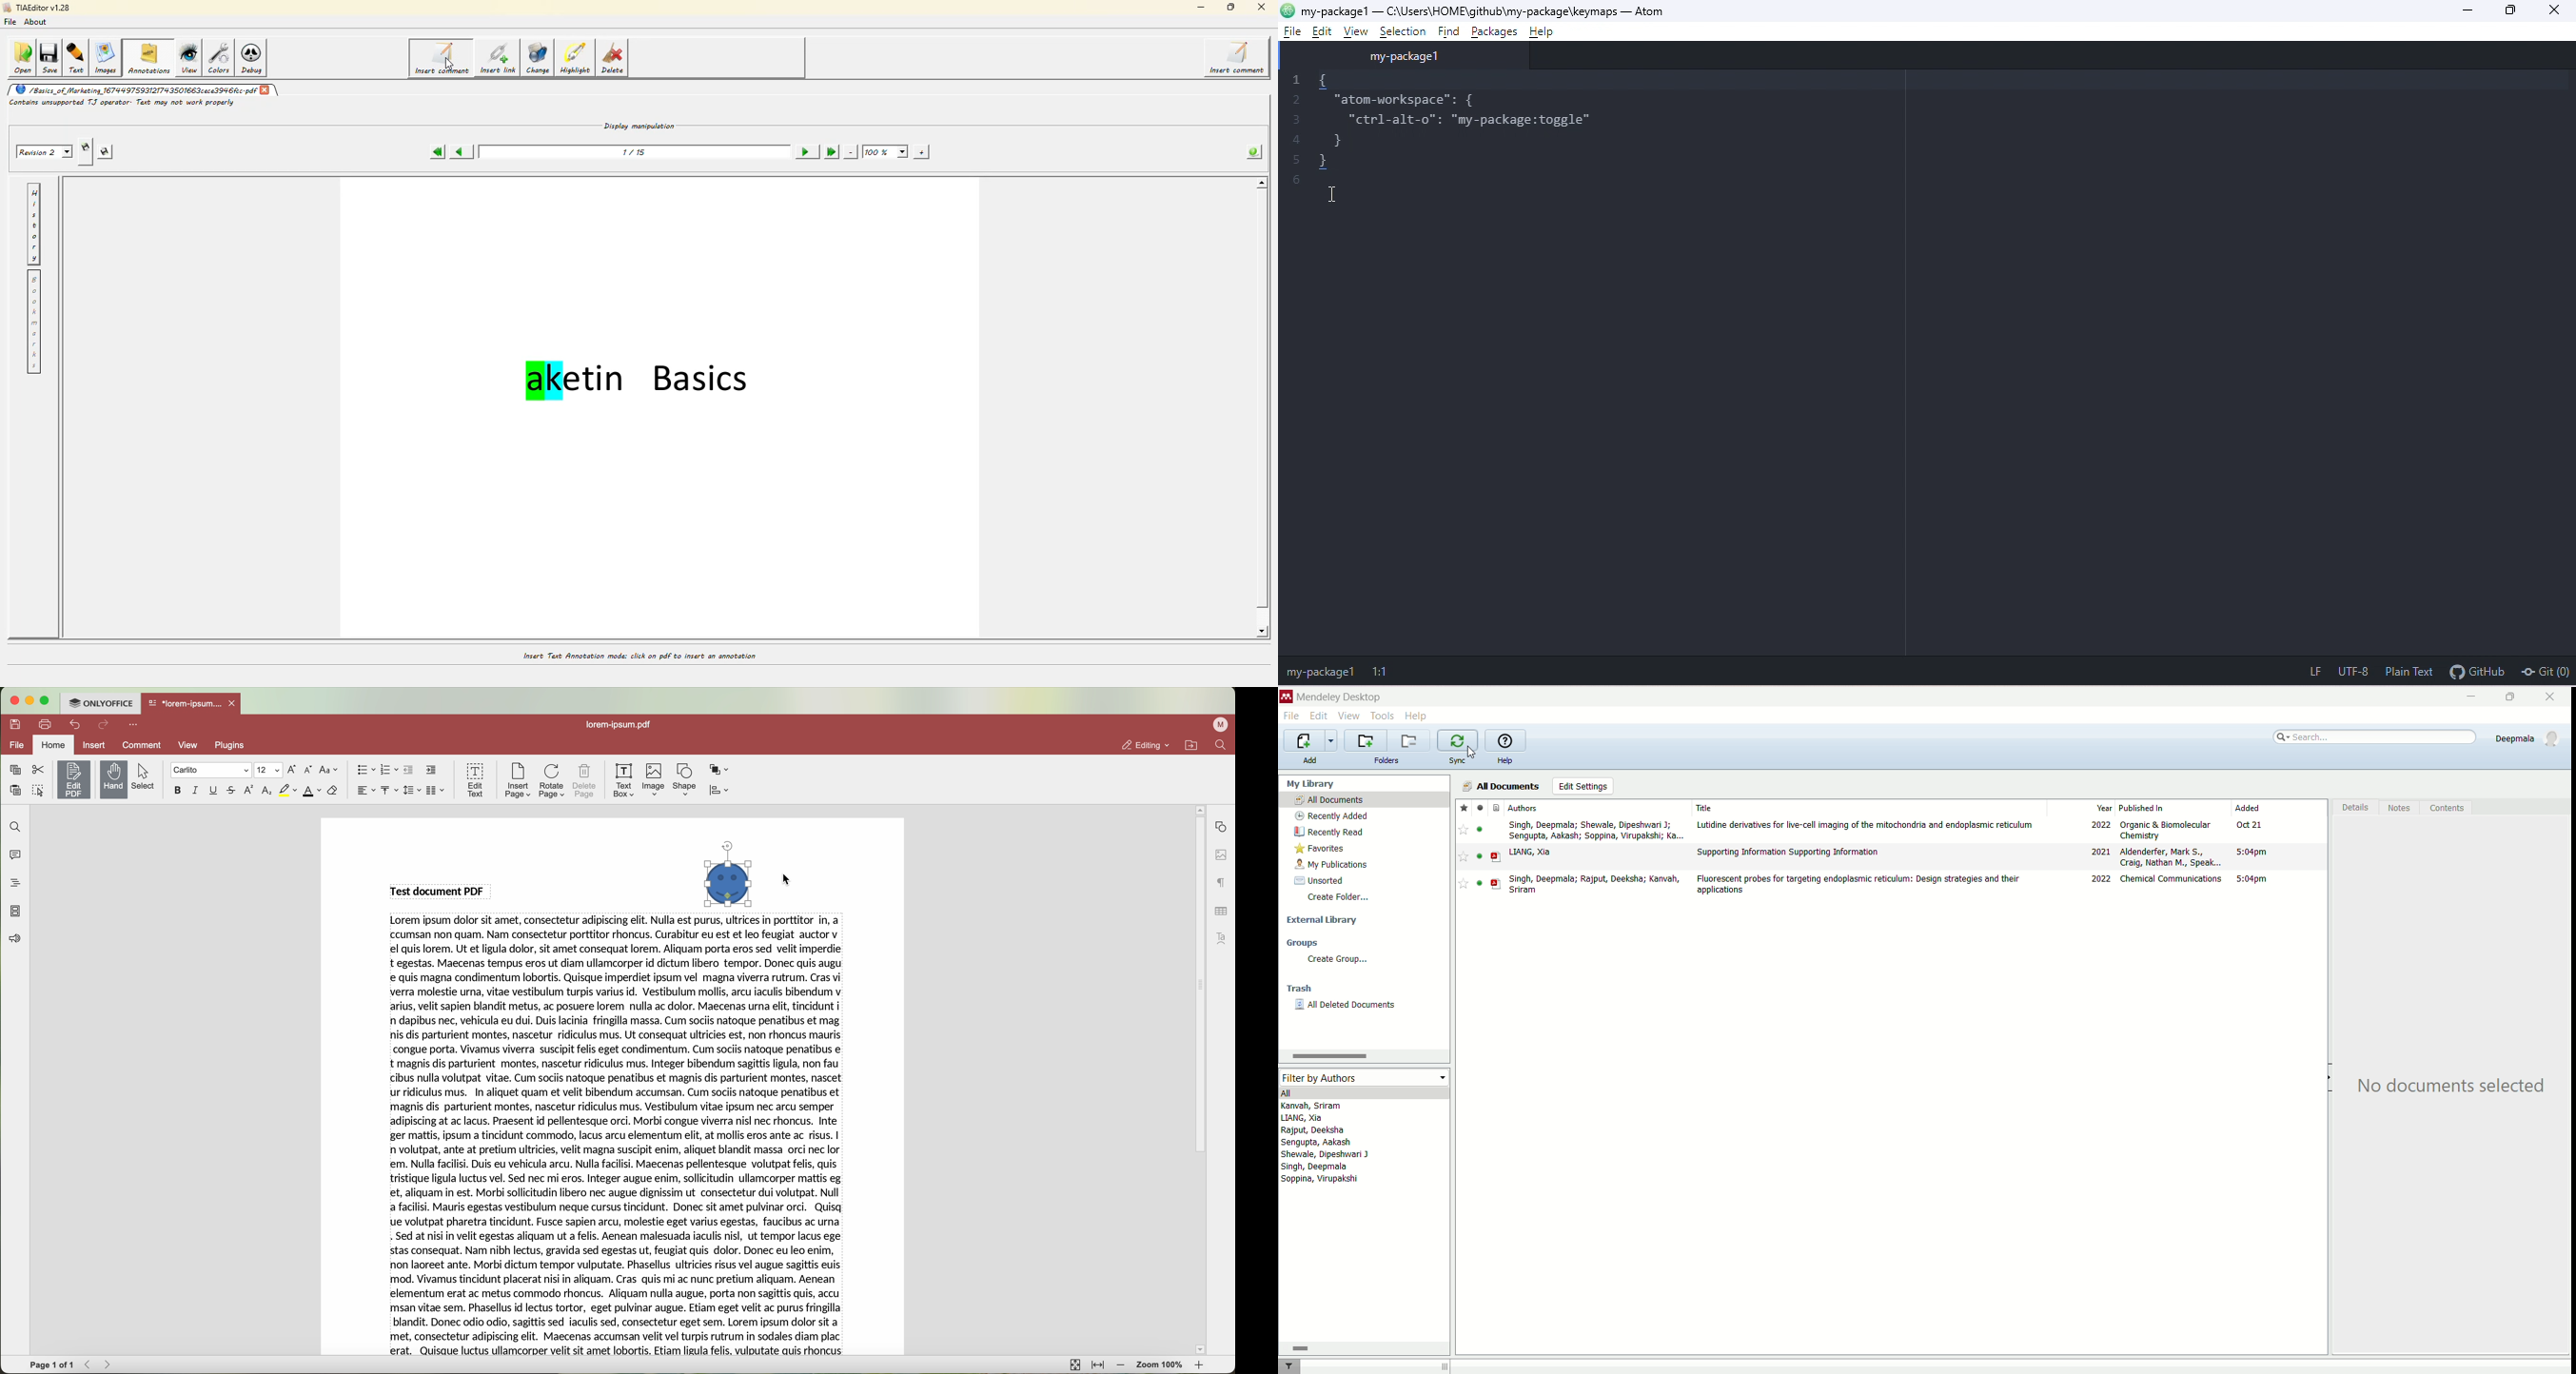 The width and height of the screenshot is (2576, 1400). What do you see at coordinates (364, 790) in the screenshot?
I see `horizontal align` at bounding box center [364, 790].